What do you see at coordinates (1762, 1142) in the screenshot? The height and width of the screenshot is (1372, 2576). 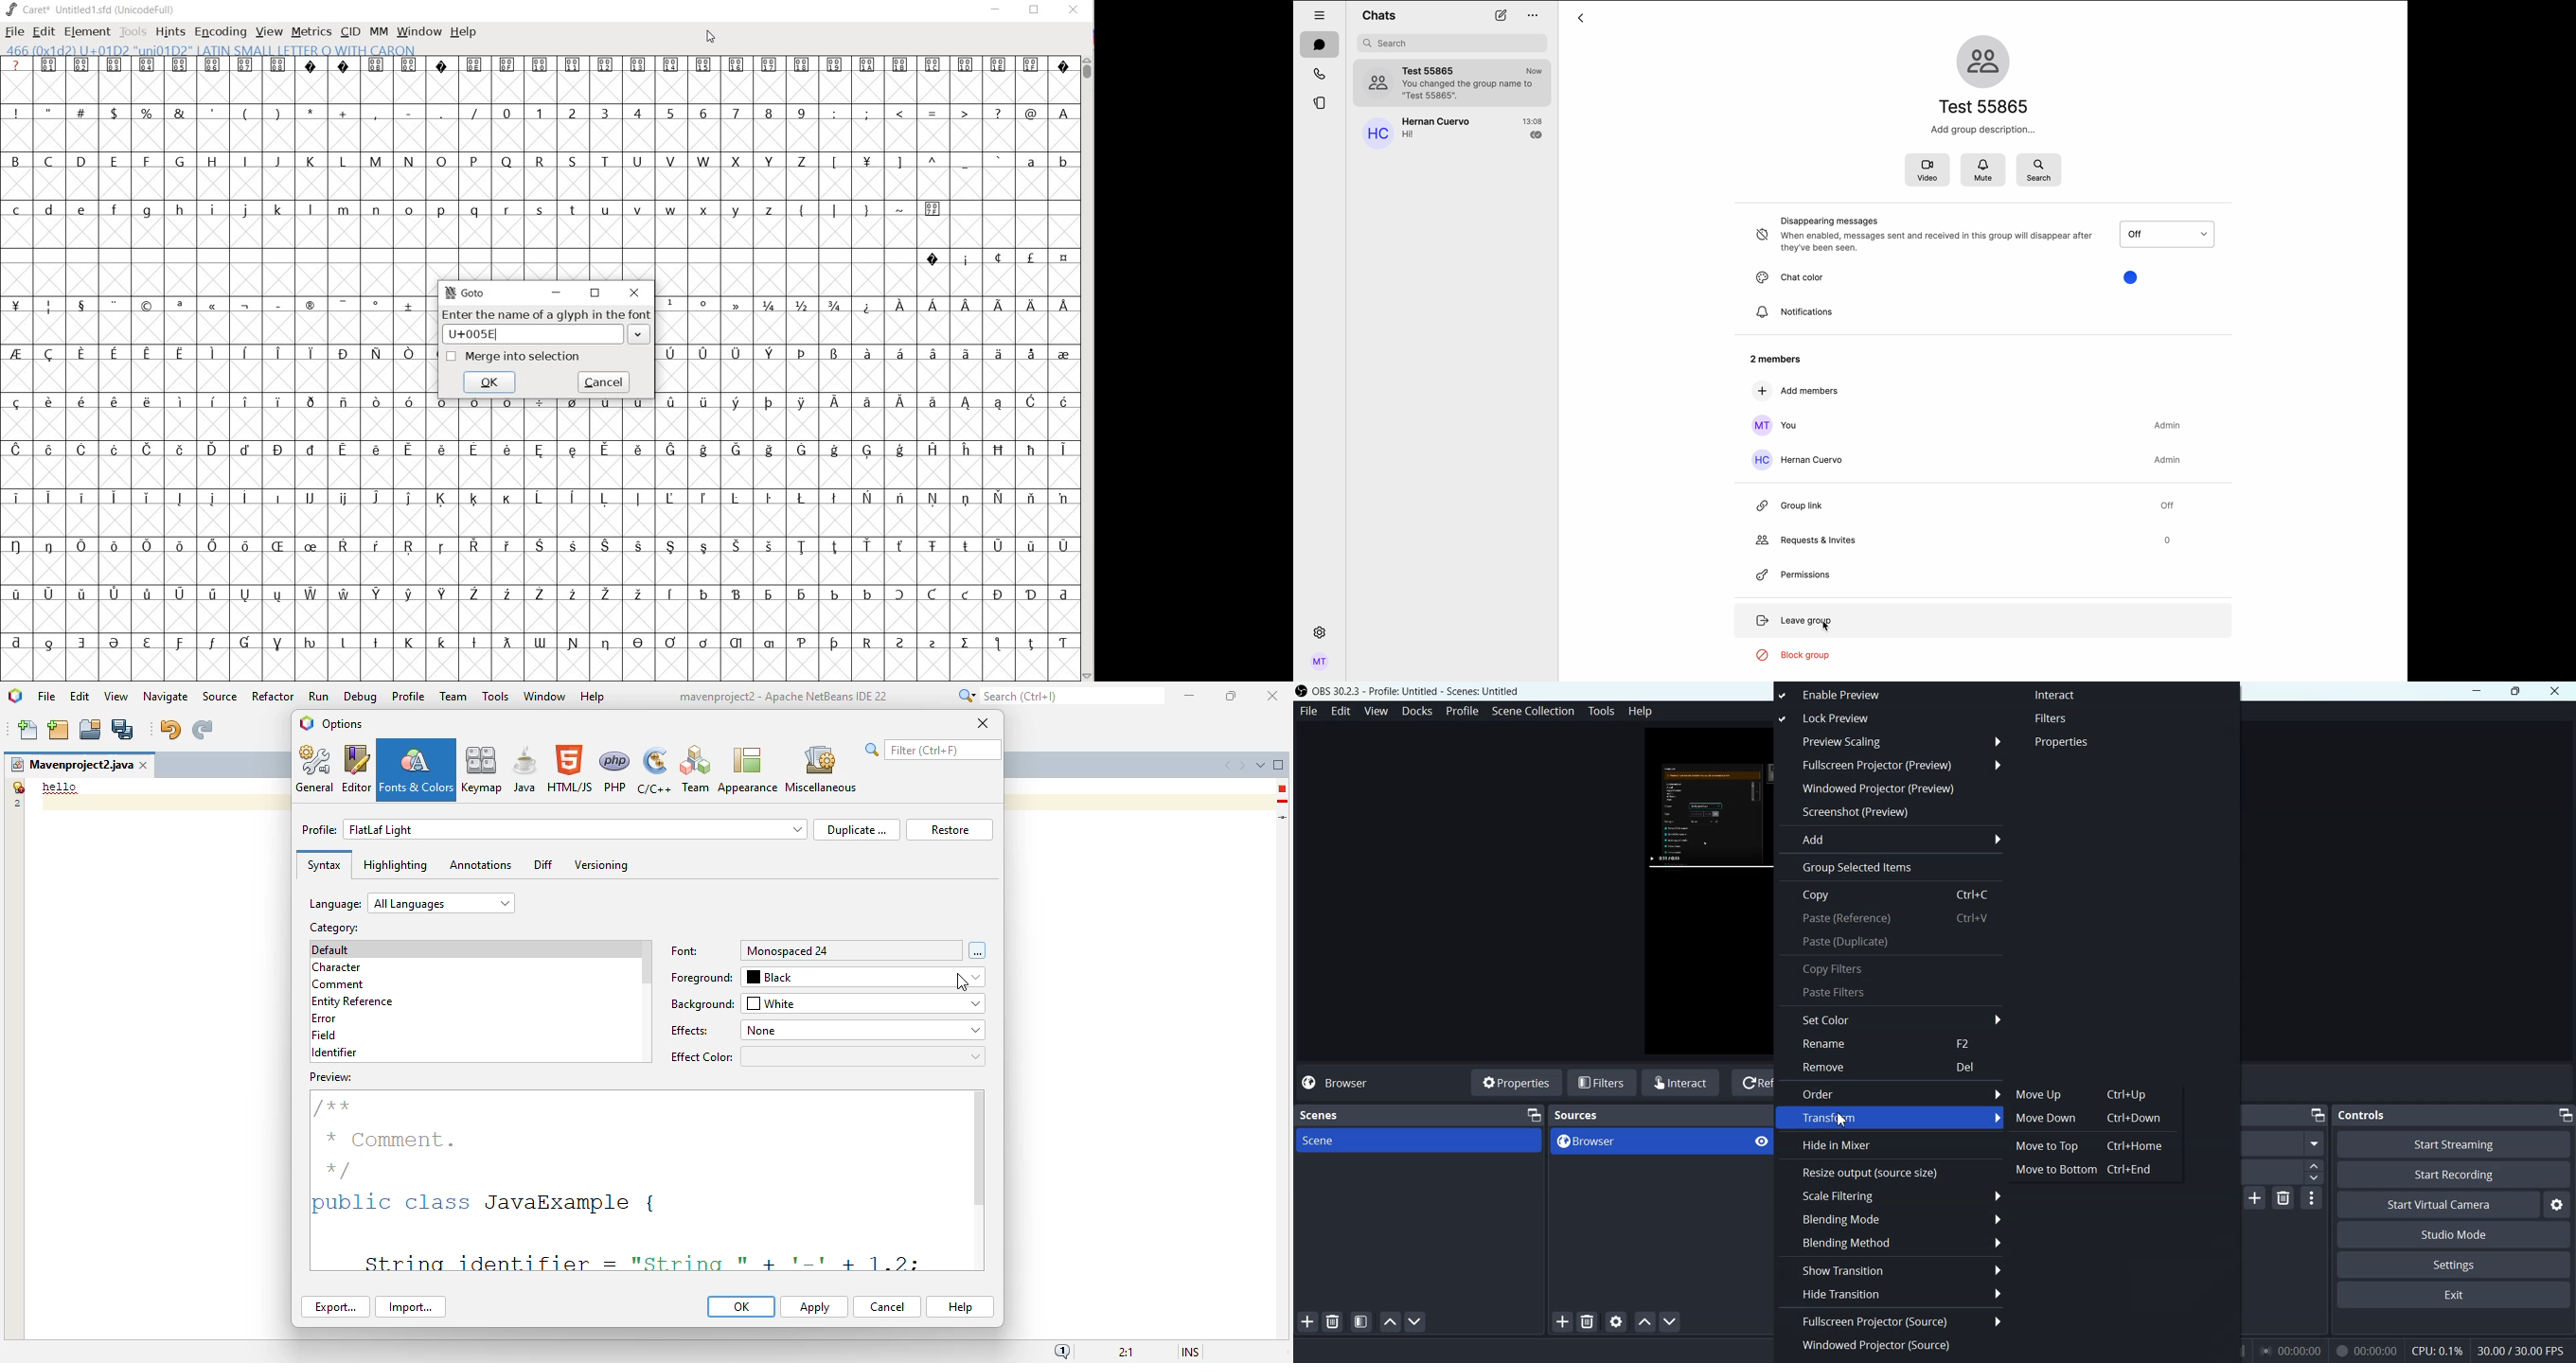 I see `Eye` at bounding box center [1762, 1142].